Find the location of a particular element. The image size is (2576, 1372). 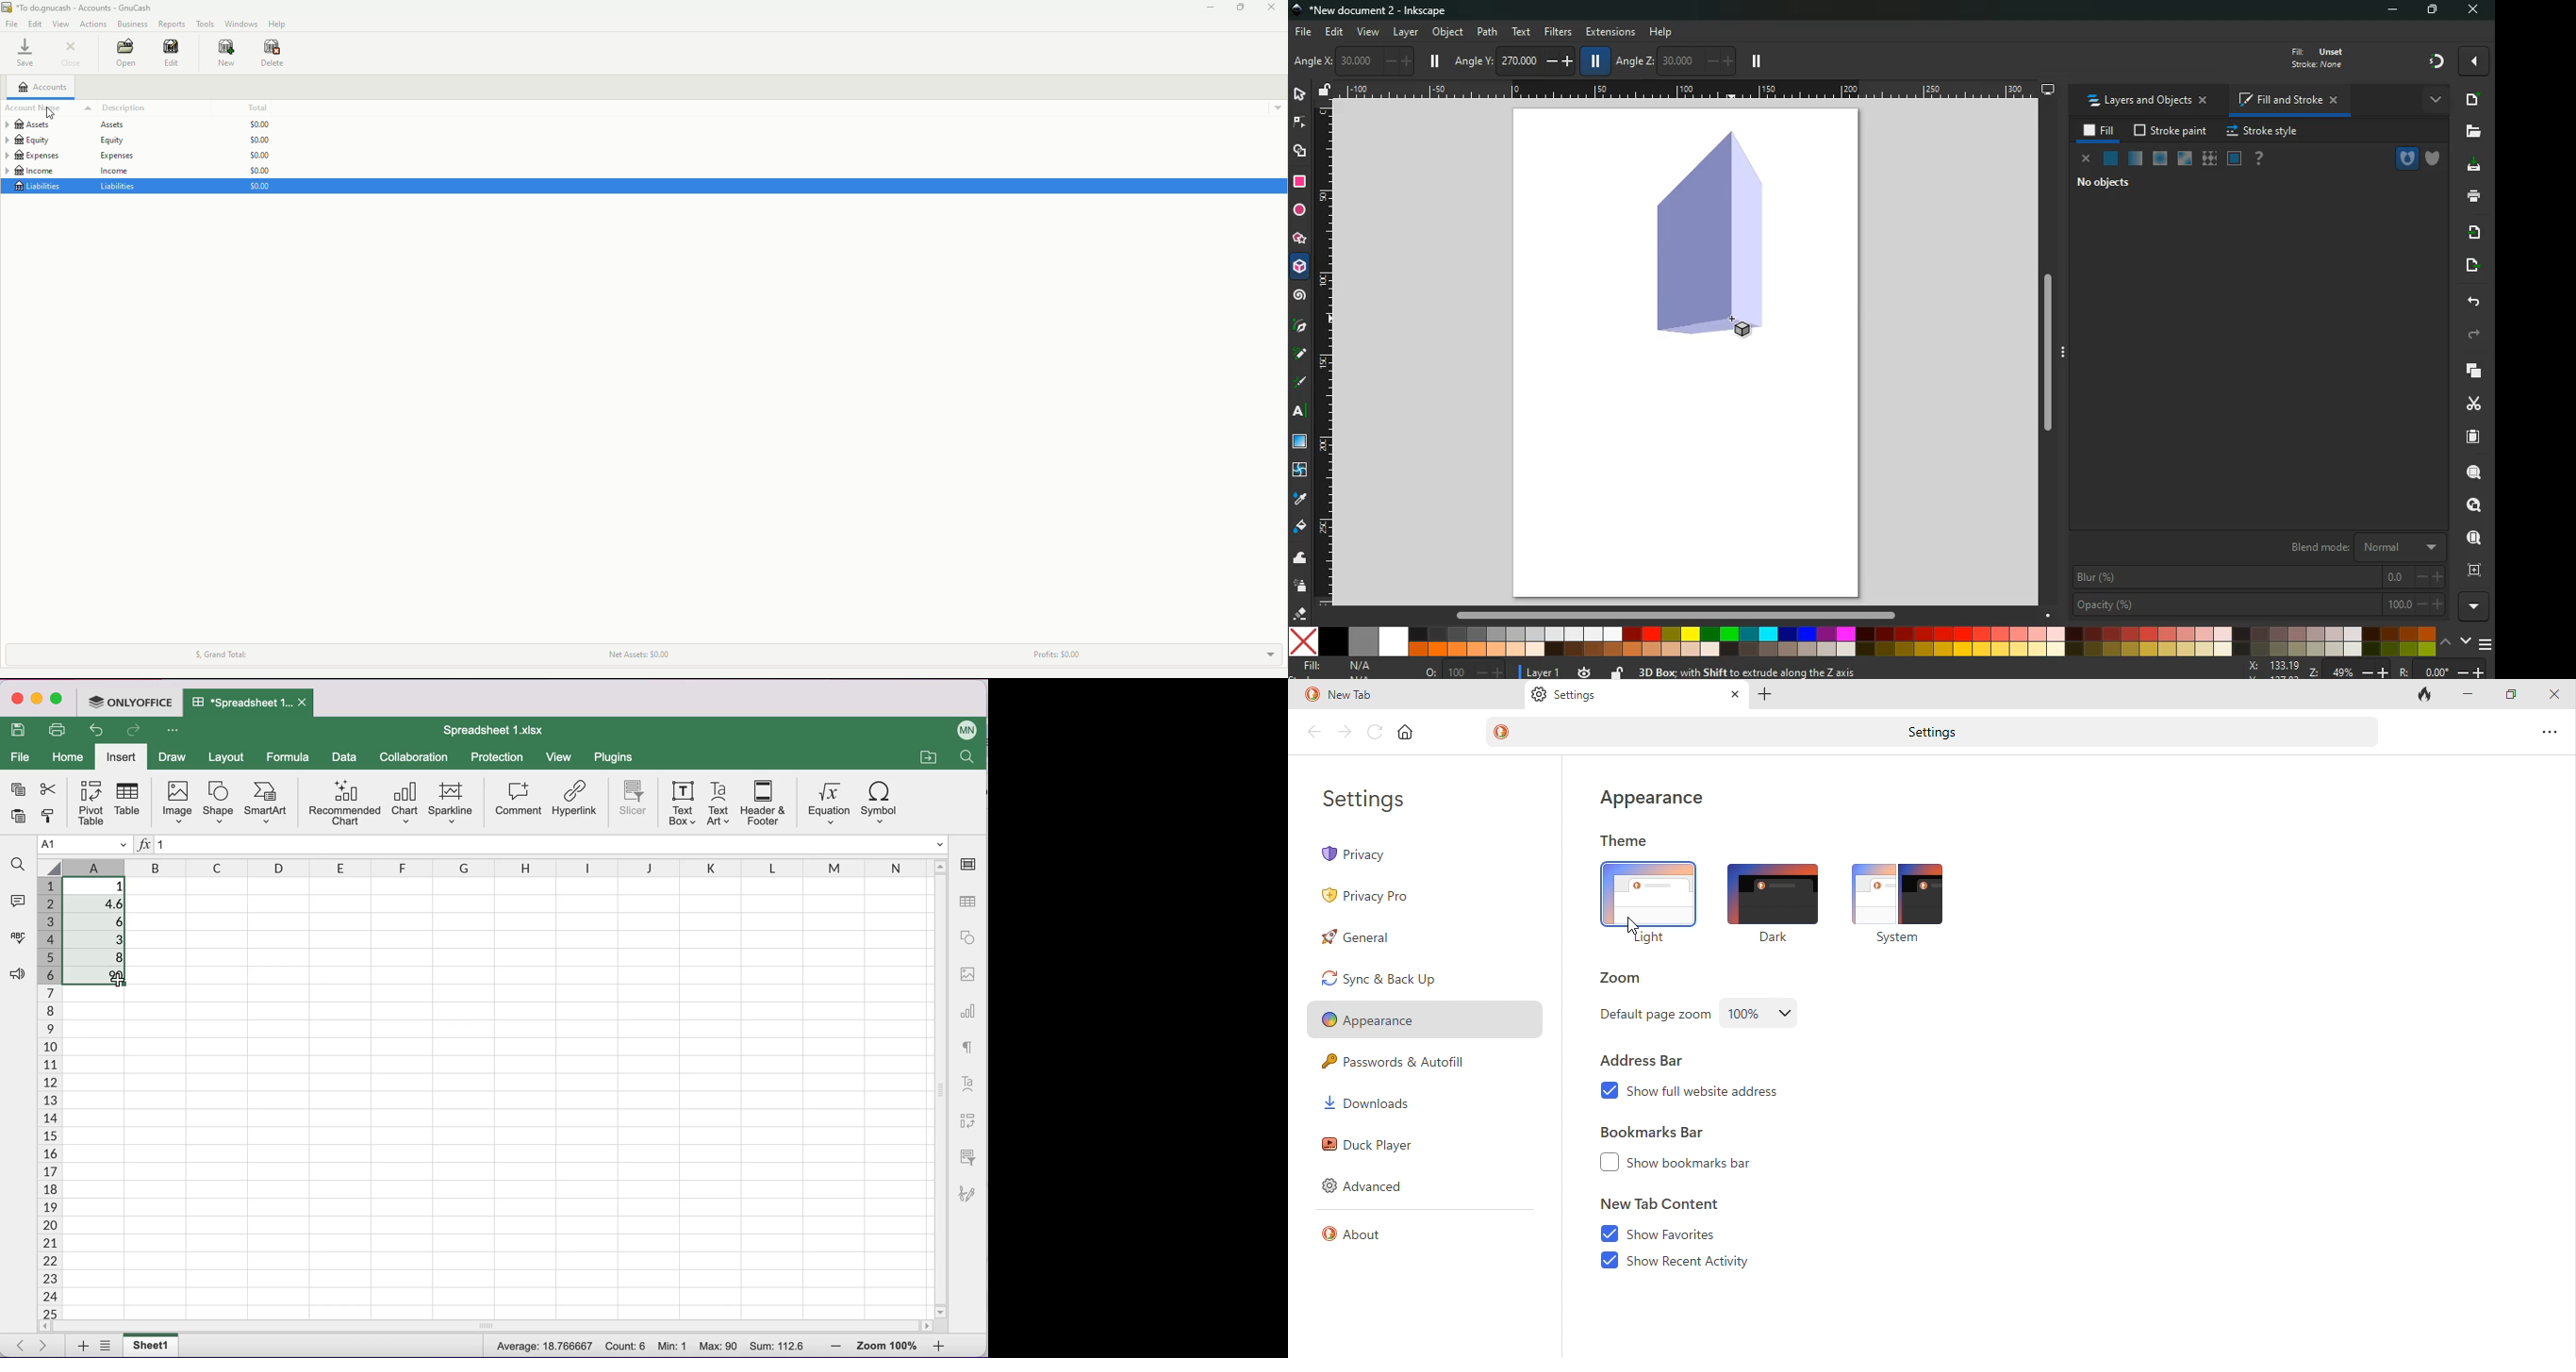

select is located at coordinates (1301, 95).